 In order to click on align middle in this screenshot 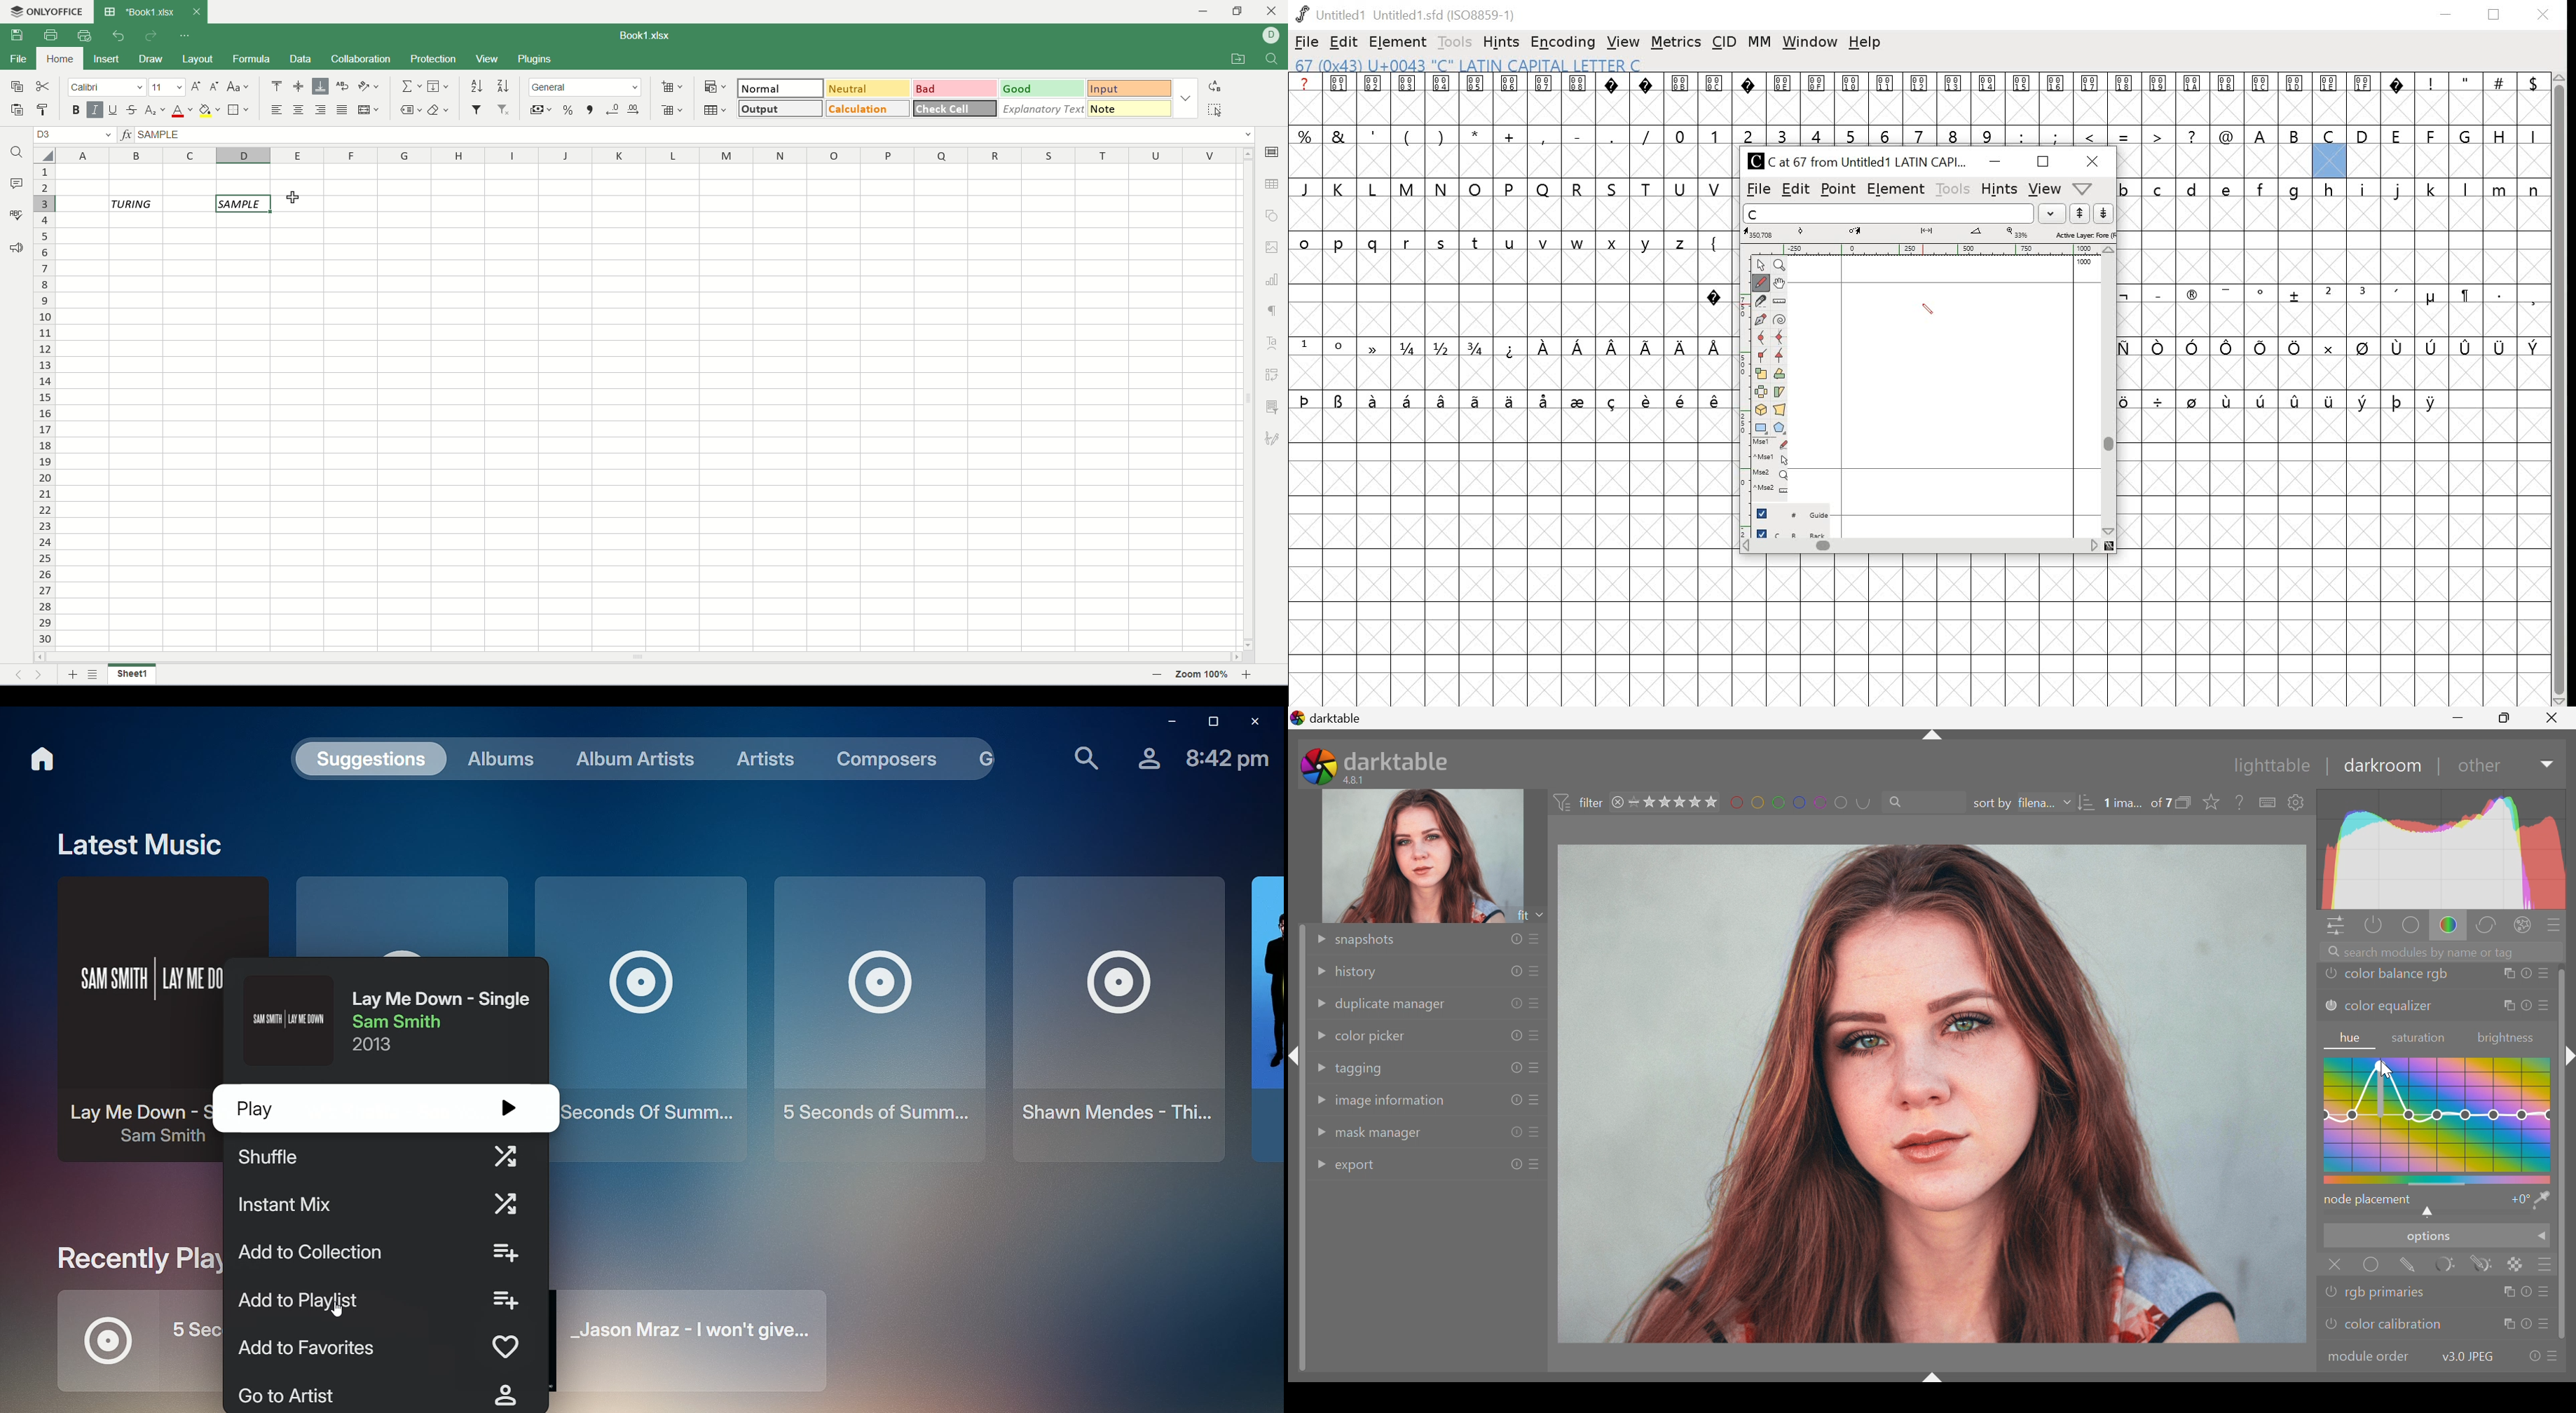, I will do `click(300, 88)`.